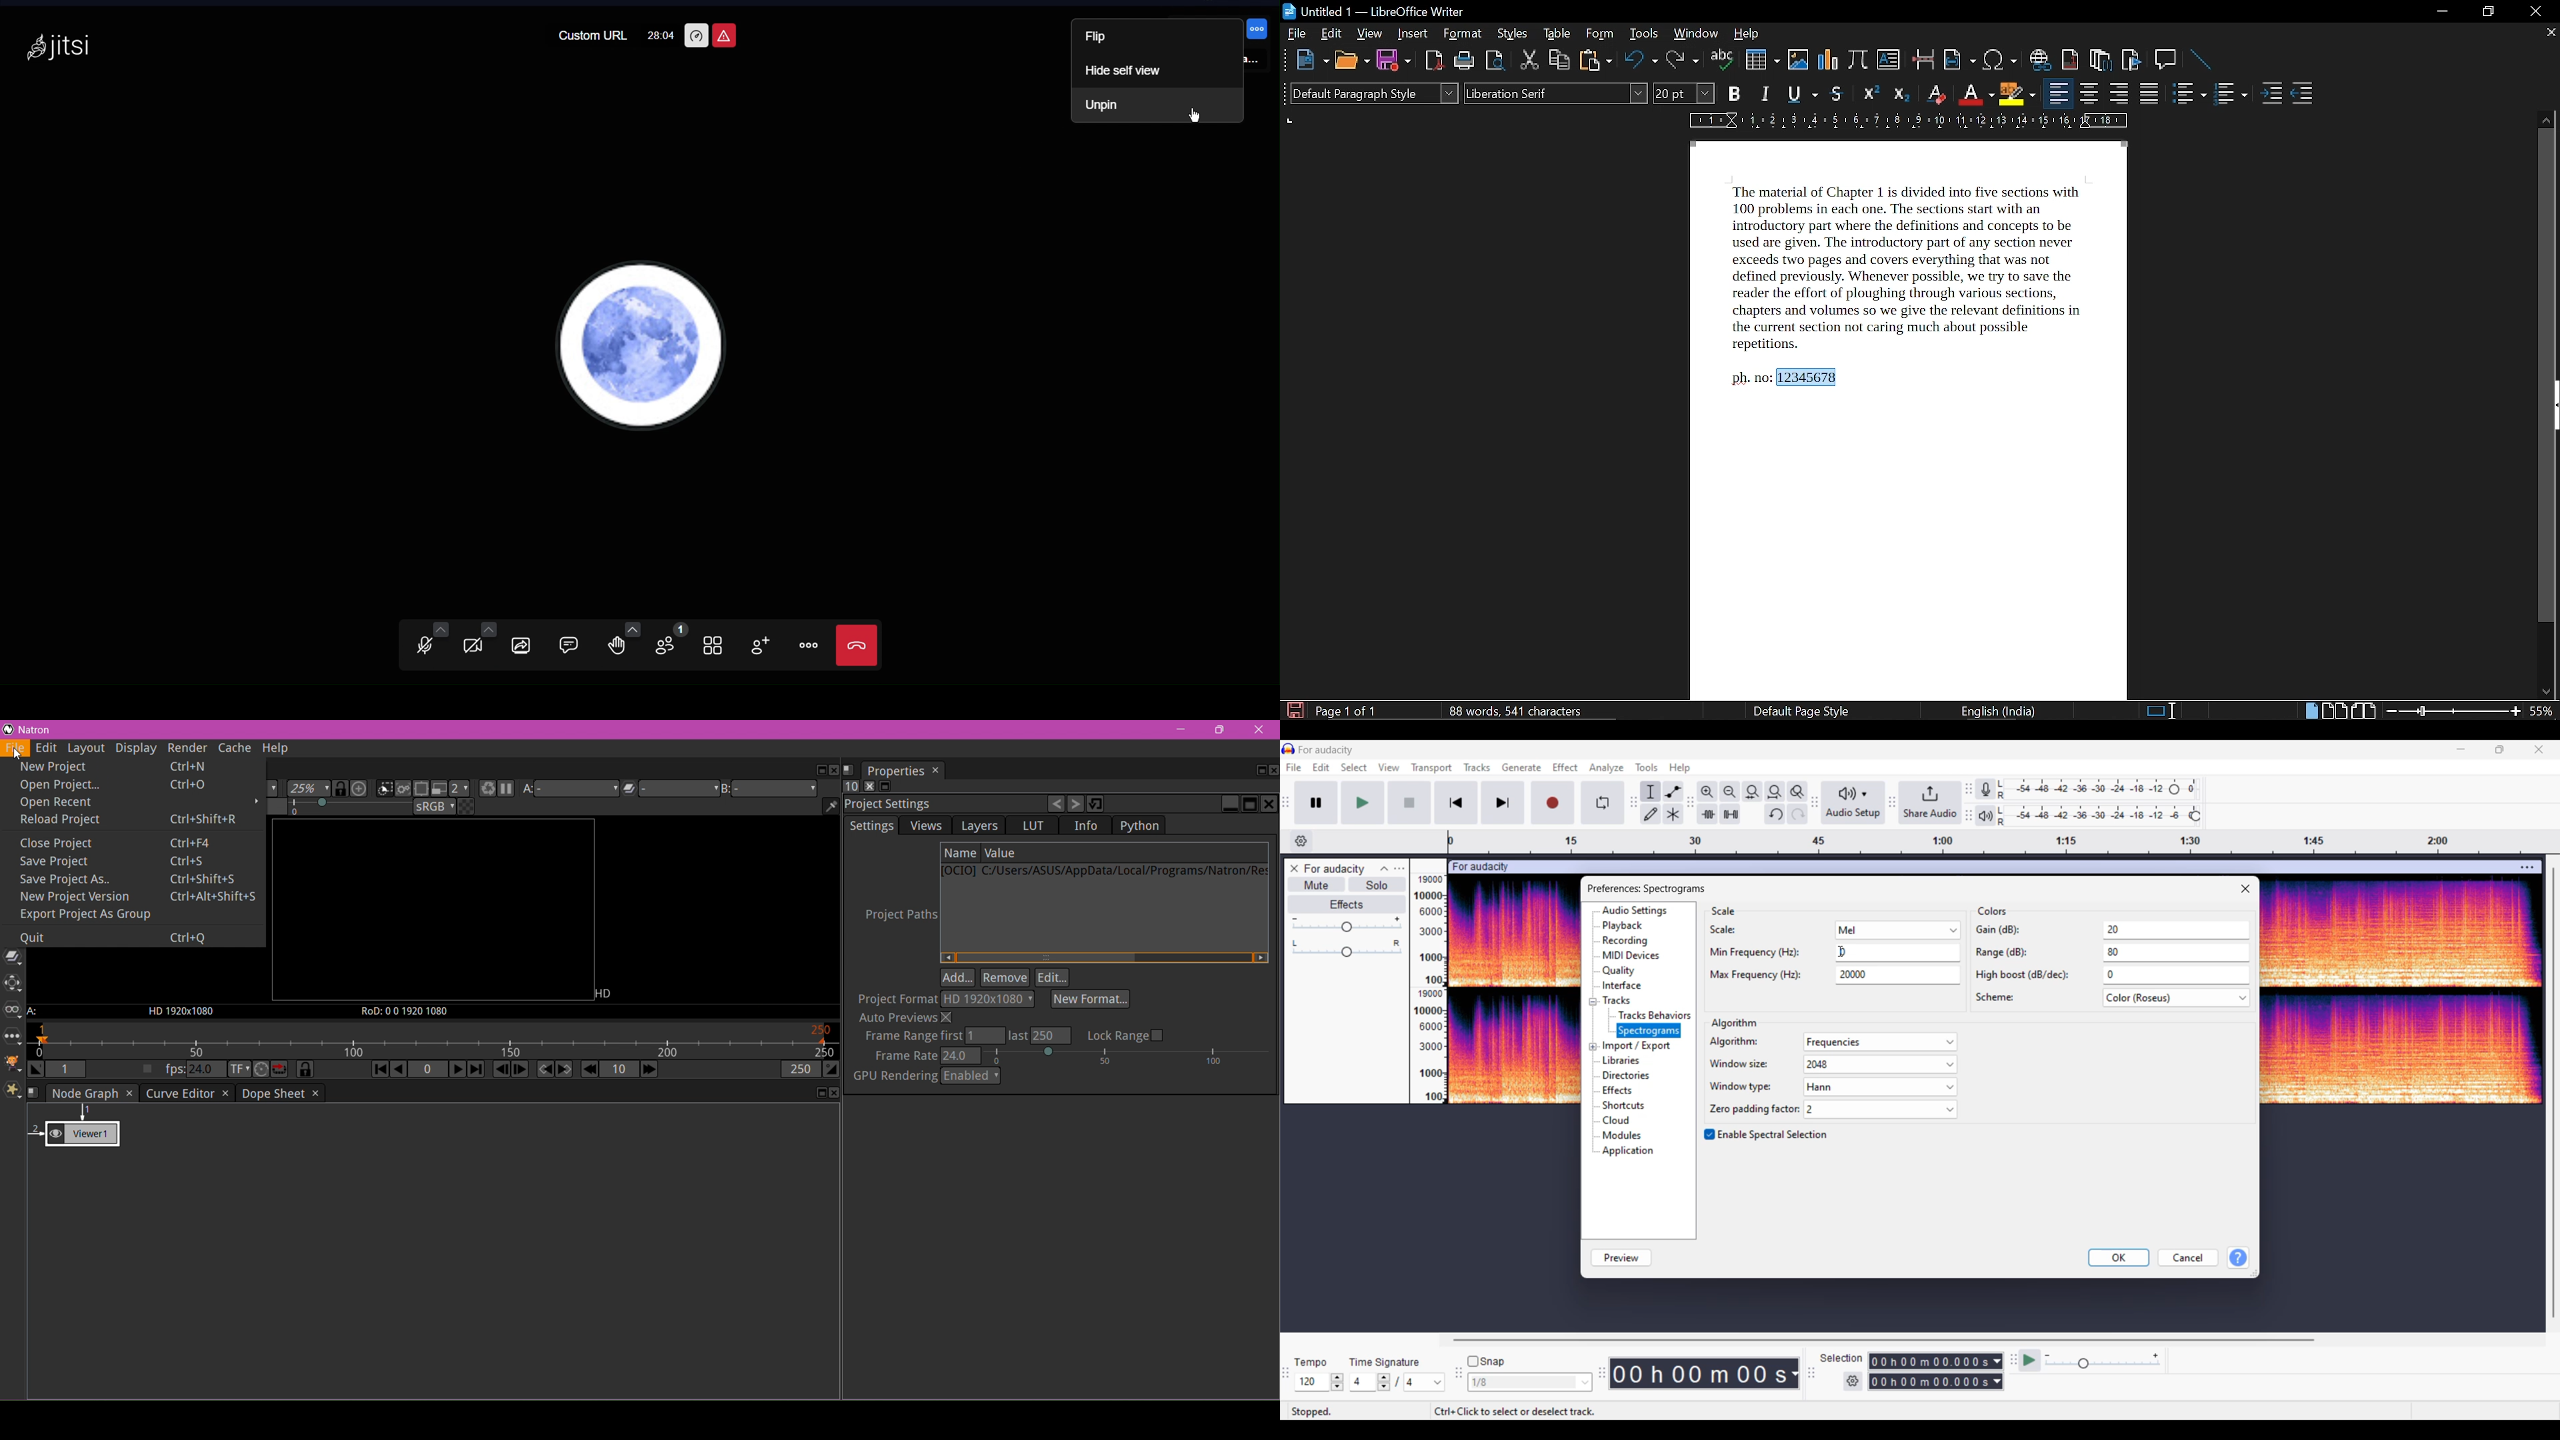 This screenshot has width=2576, height=1456. Describe the element at coordinates (1651, 814) in the screenshot. I see `Draw tool` at that location.